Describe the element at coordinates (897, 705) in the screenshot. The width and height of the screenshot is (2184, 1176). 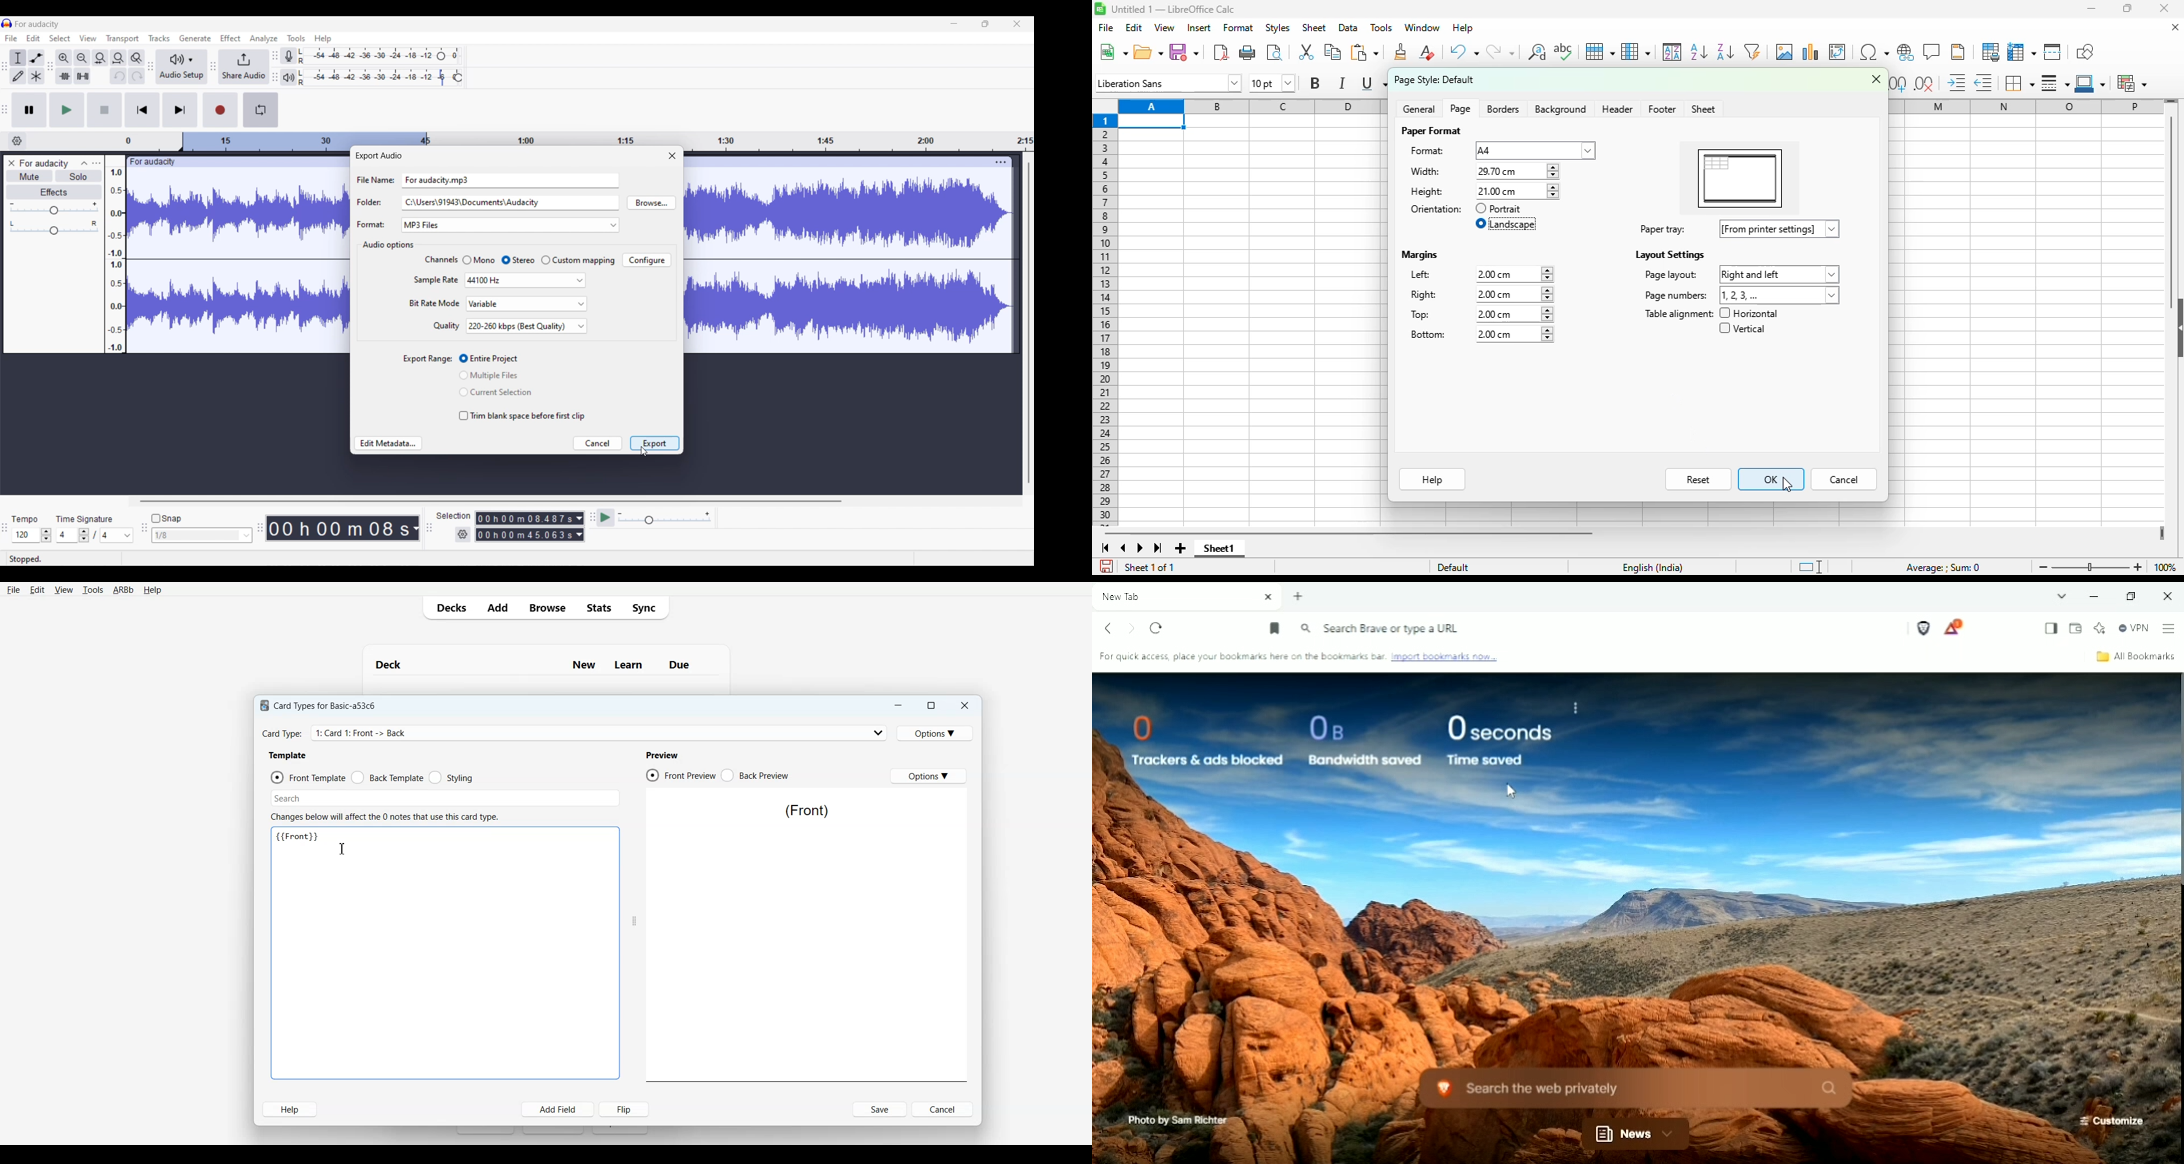
I see `Minimize` at that location.